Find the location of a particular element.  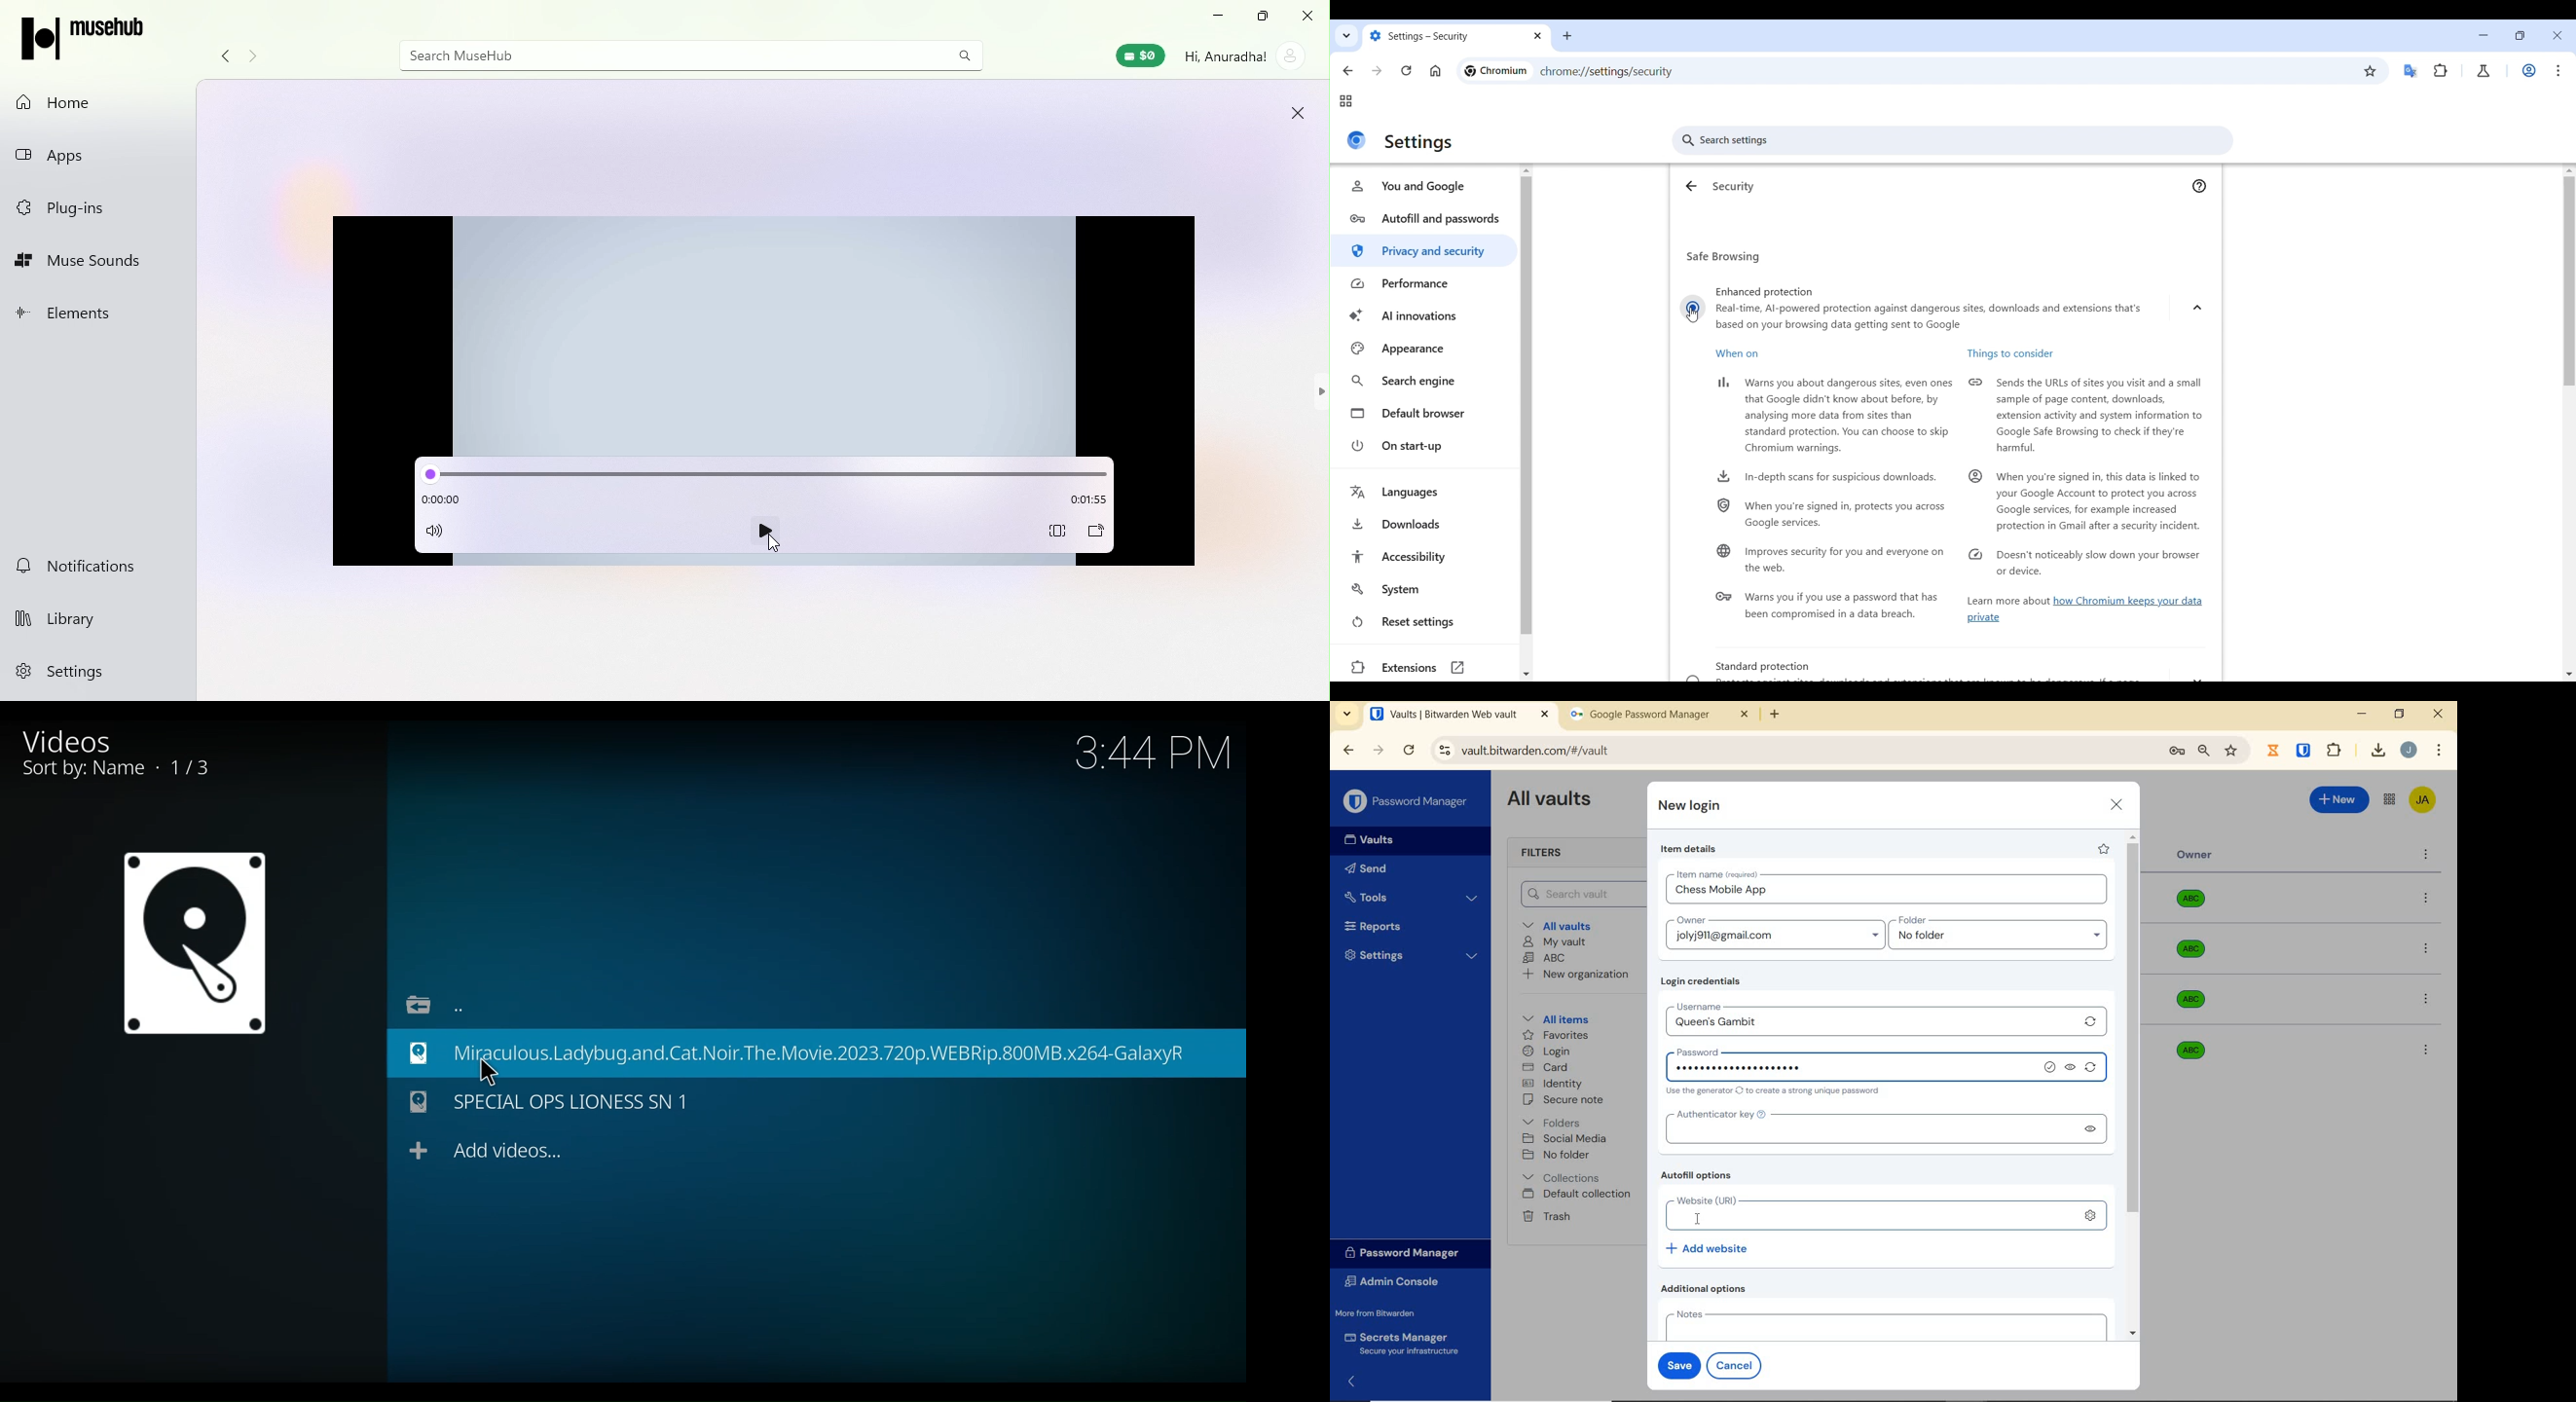

Login credentials is located at coordinates (1704, 982).